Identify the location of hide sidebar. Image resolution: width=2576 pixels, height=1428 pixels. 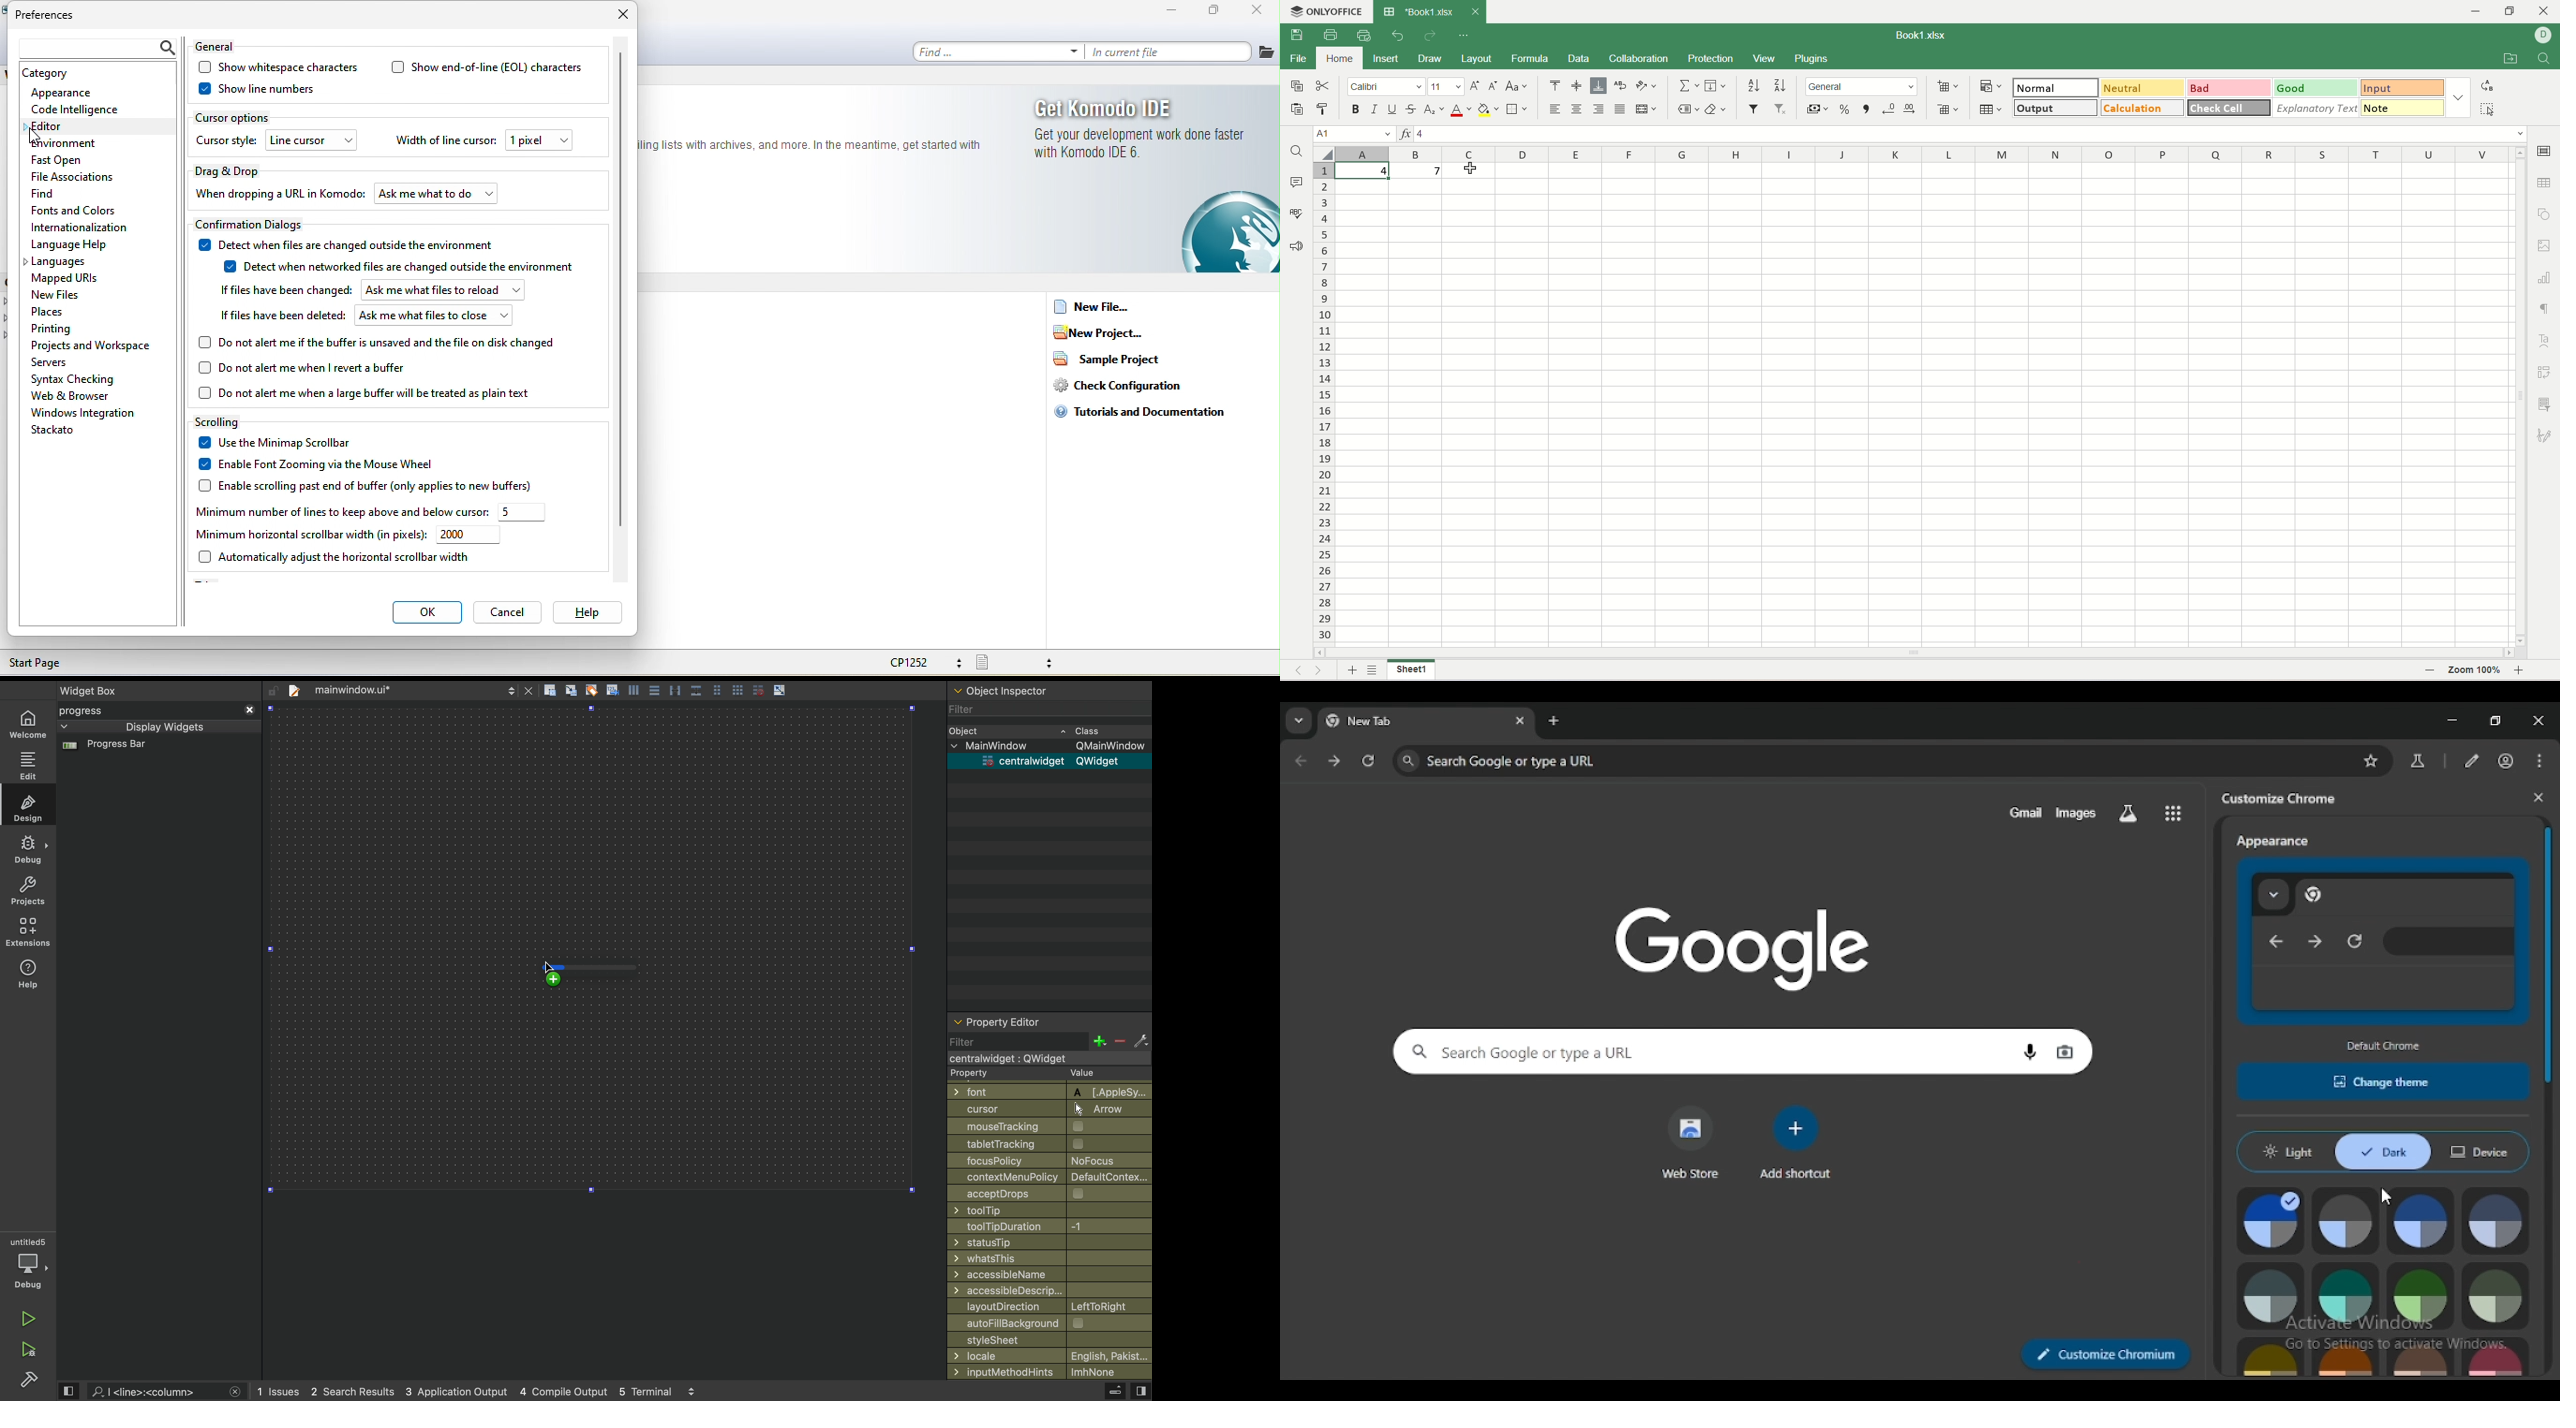
(1106, 1392).